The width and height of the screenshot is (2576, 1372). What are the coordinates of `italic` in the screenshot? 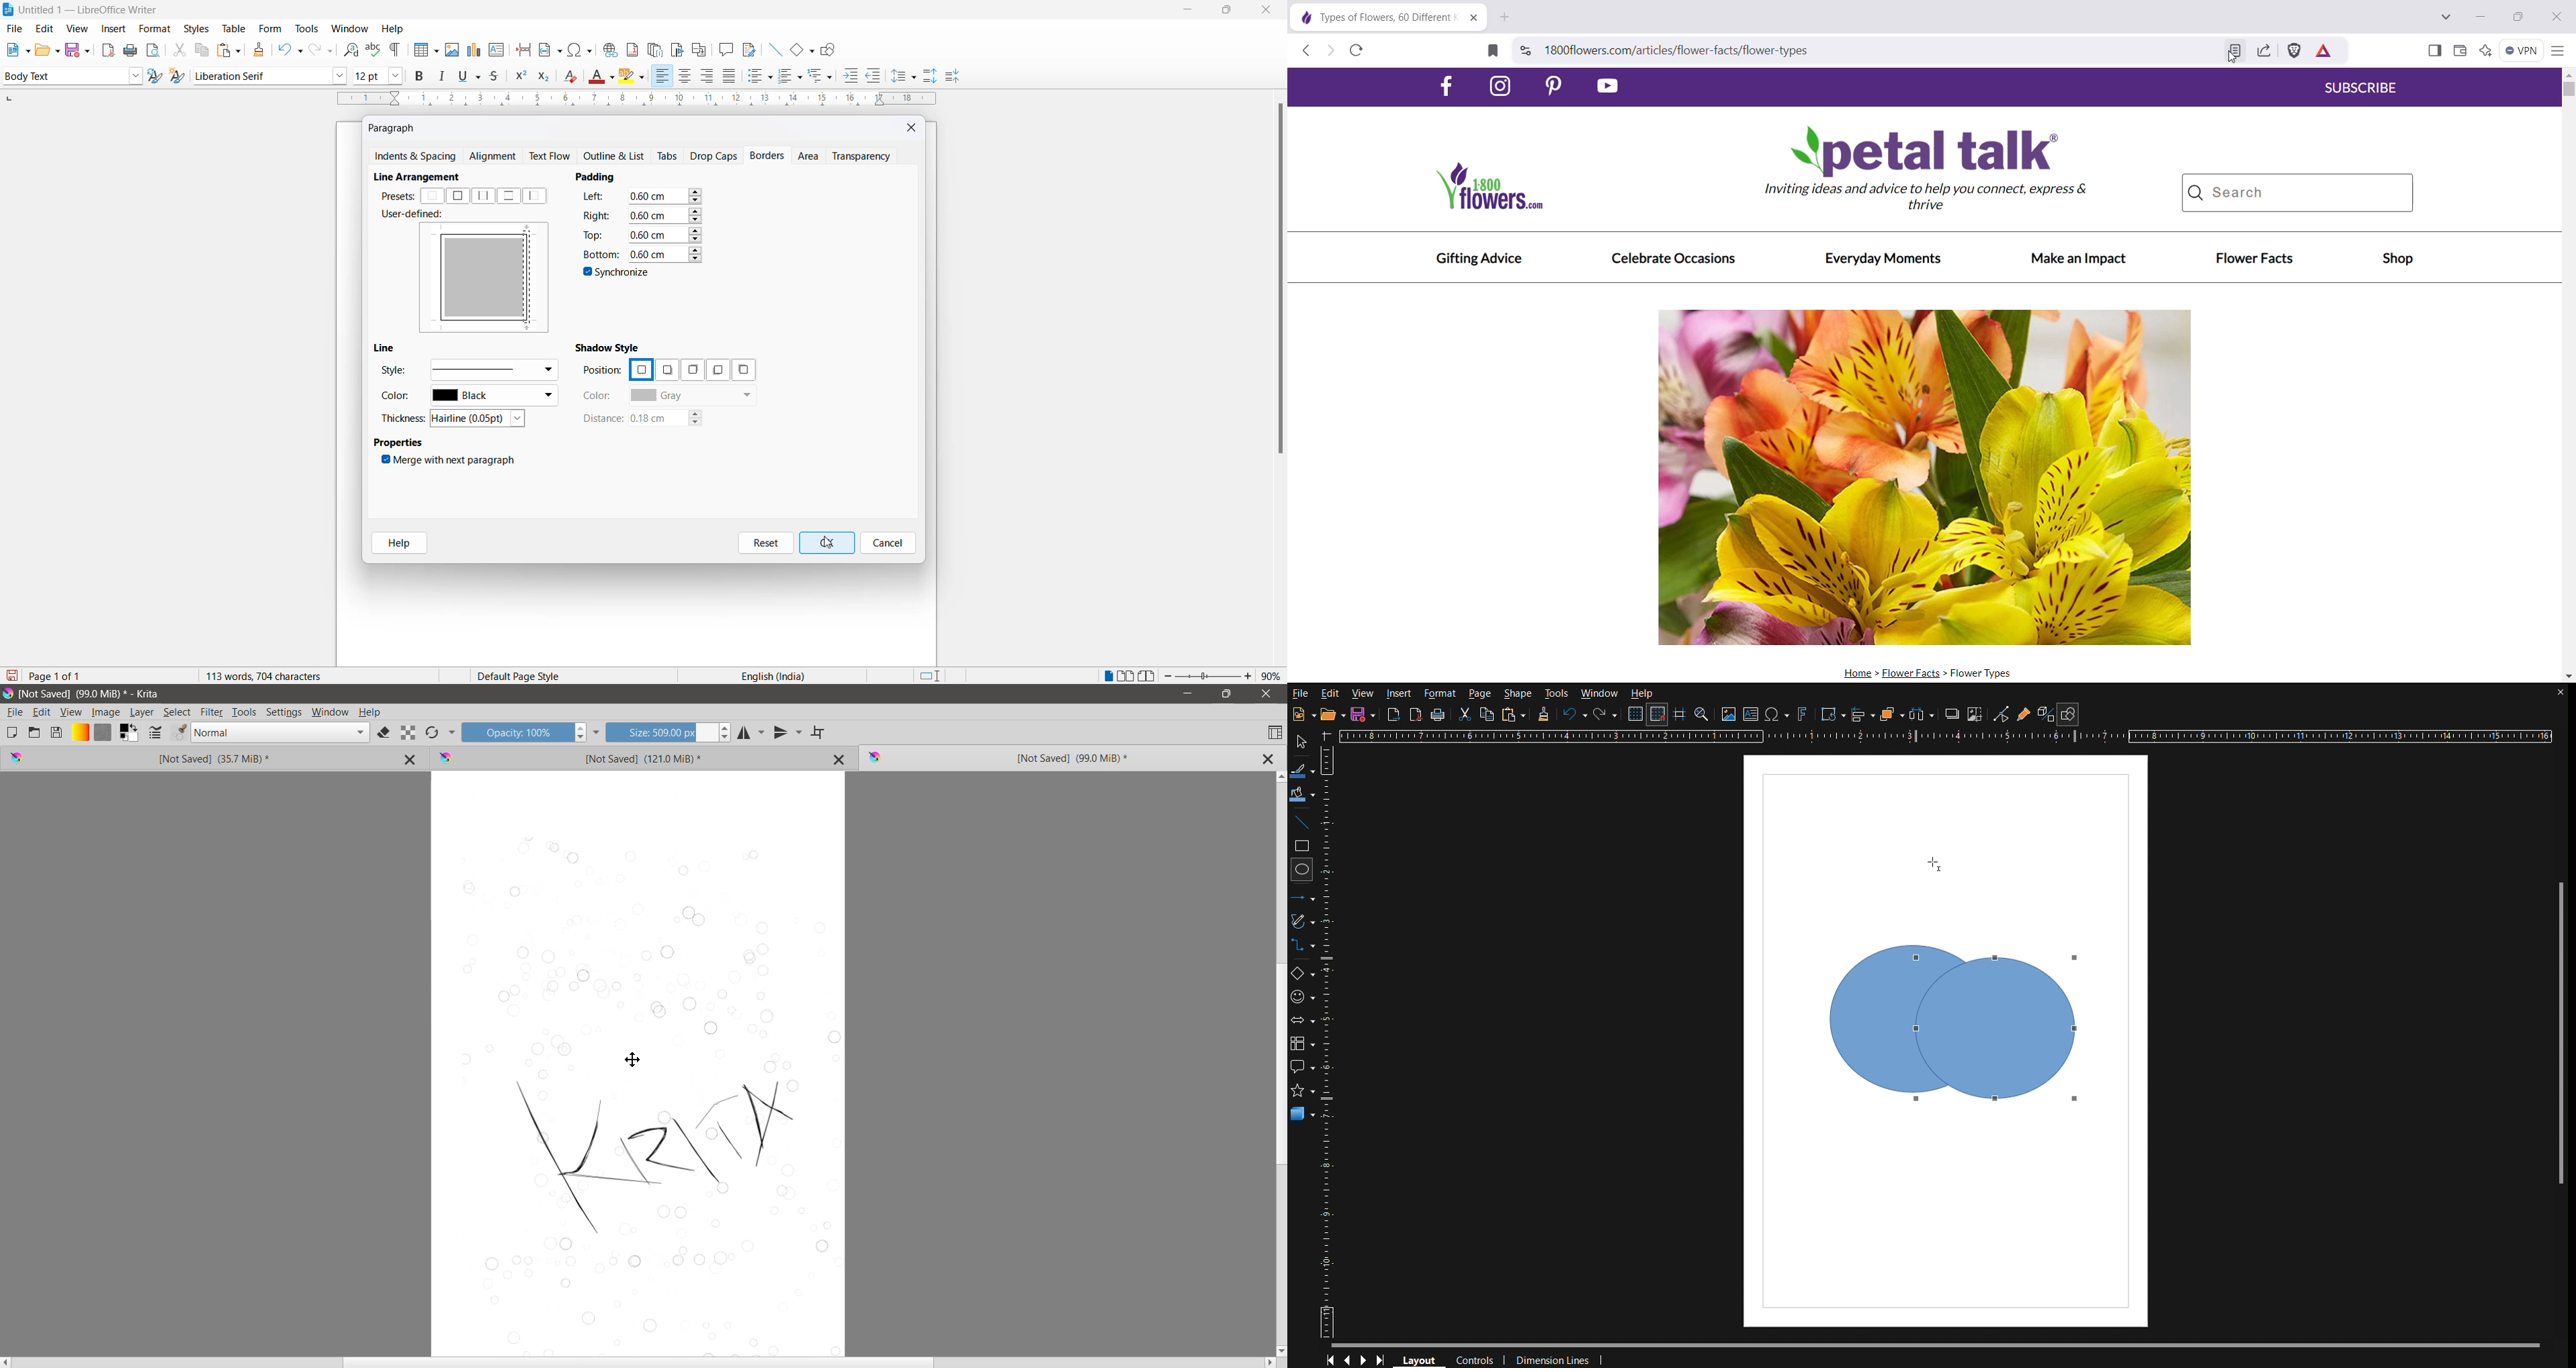 It's located at (445, 76).